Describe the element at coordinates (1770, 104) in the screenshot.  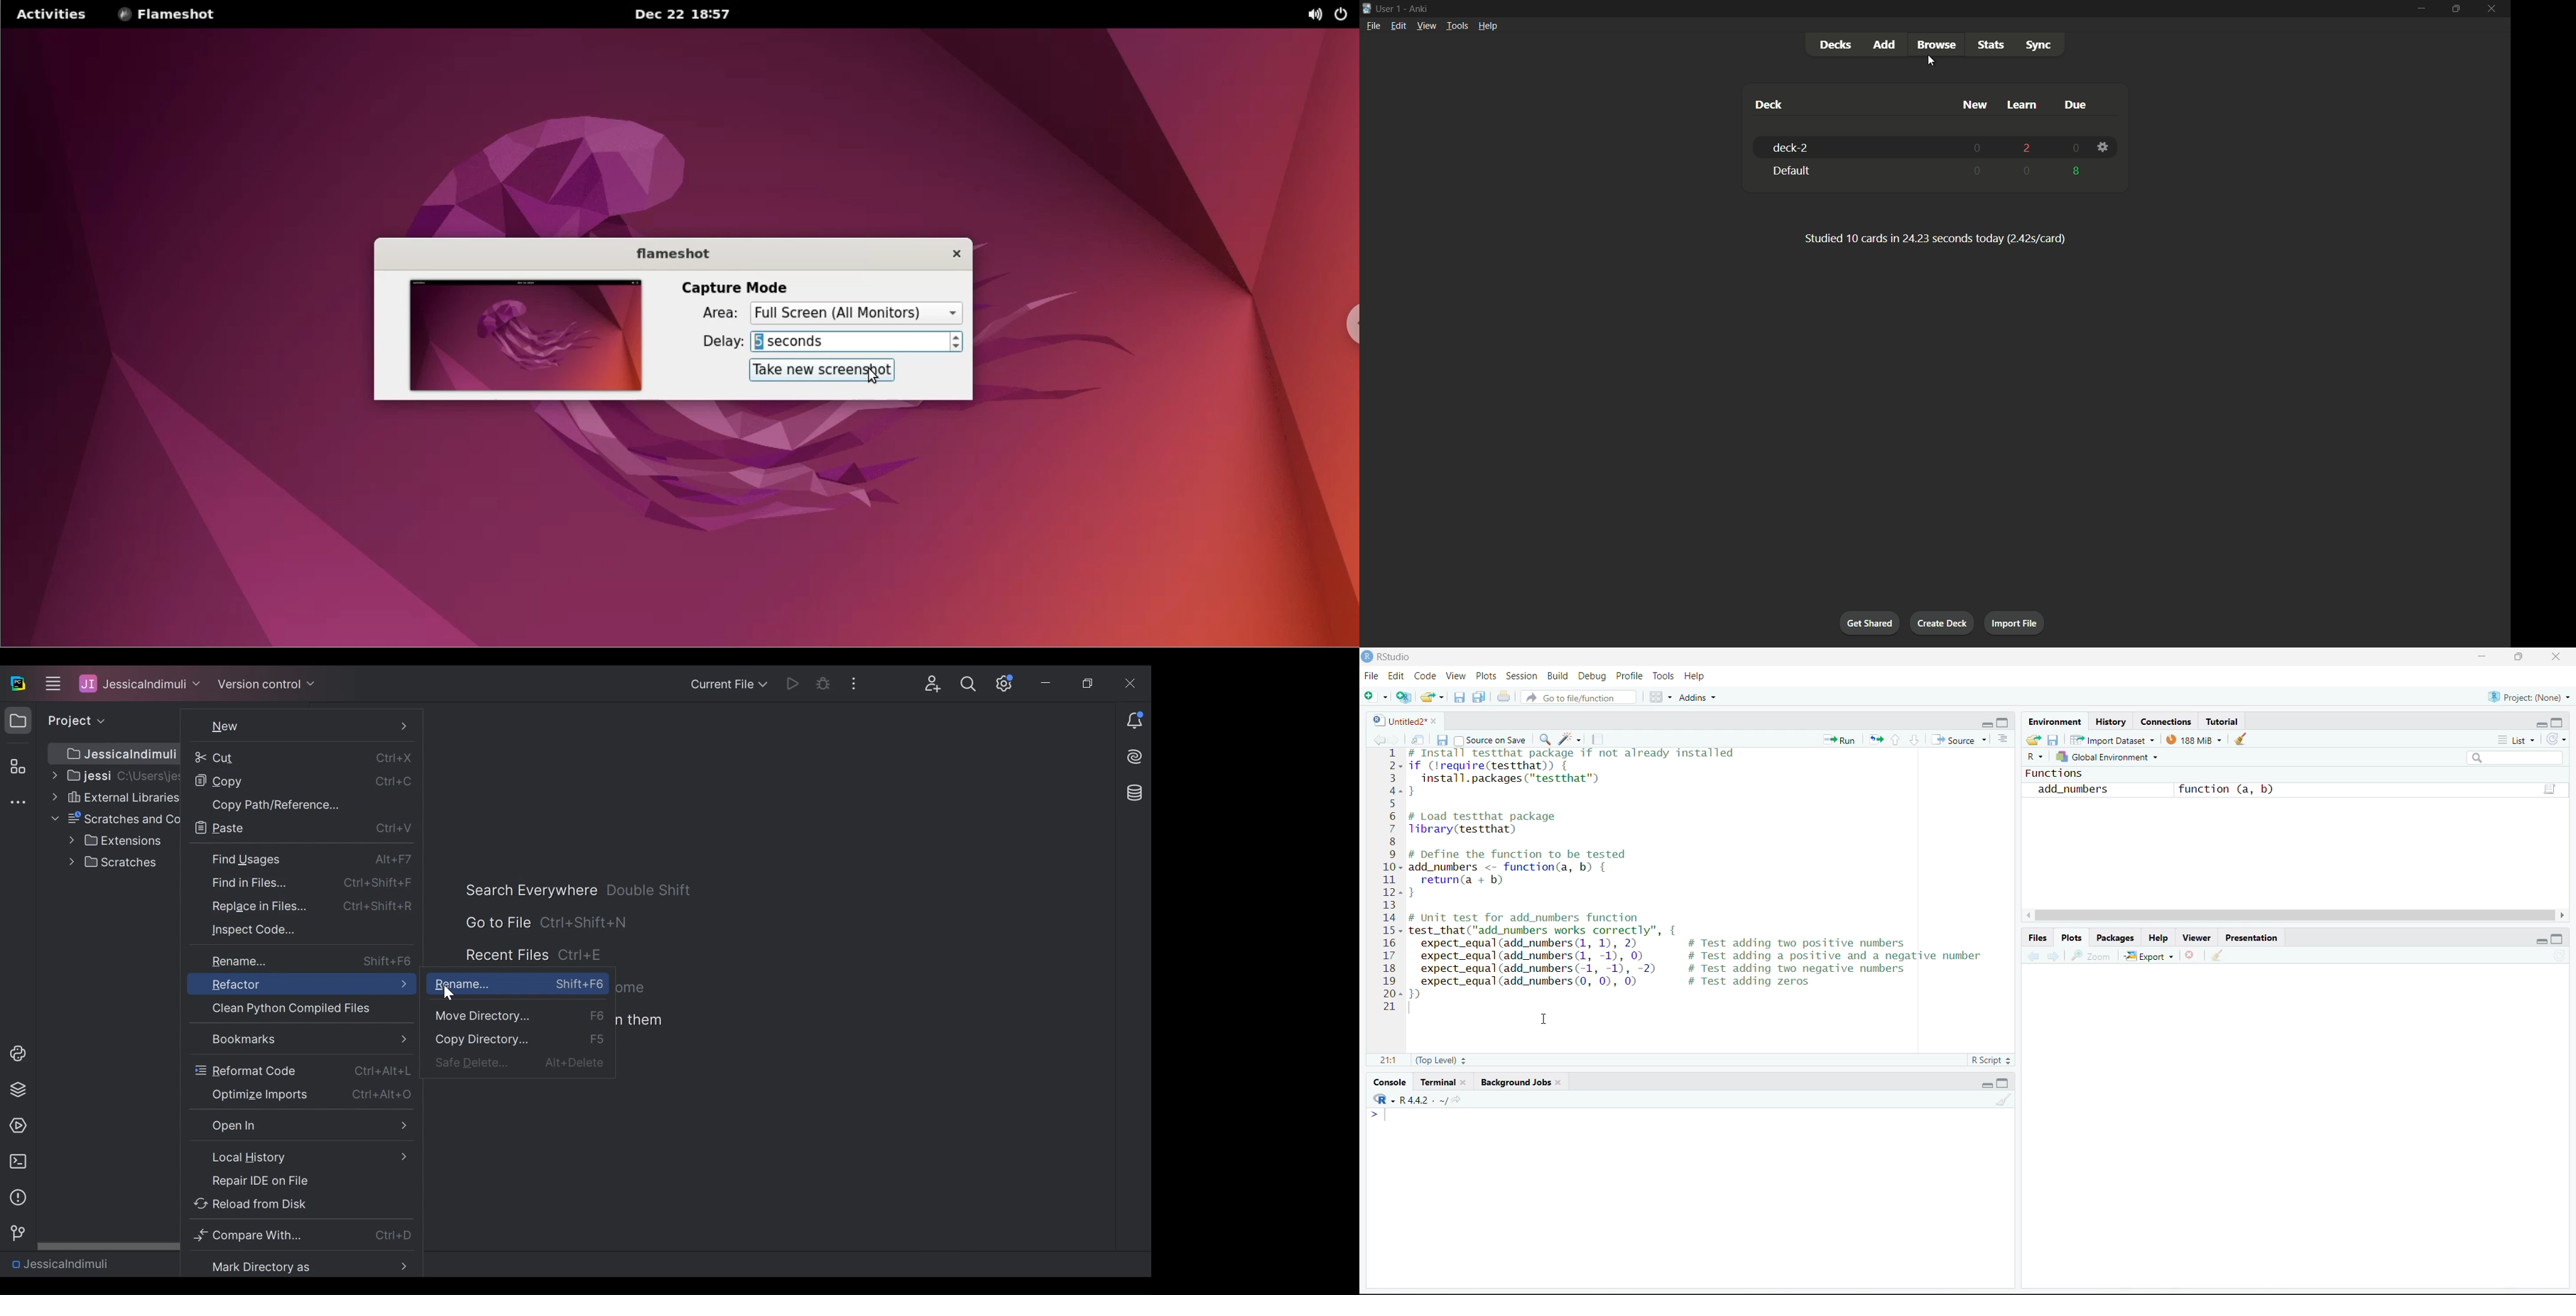
I see `Deck` at that location.